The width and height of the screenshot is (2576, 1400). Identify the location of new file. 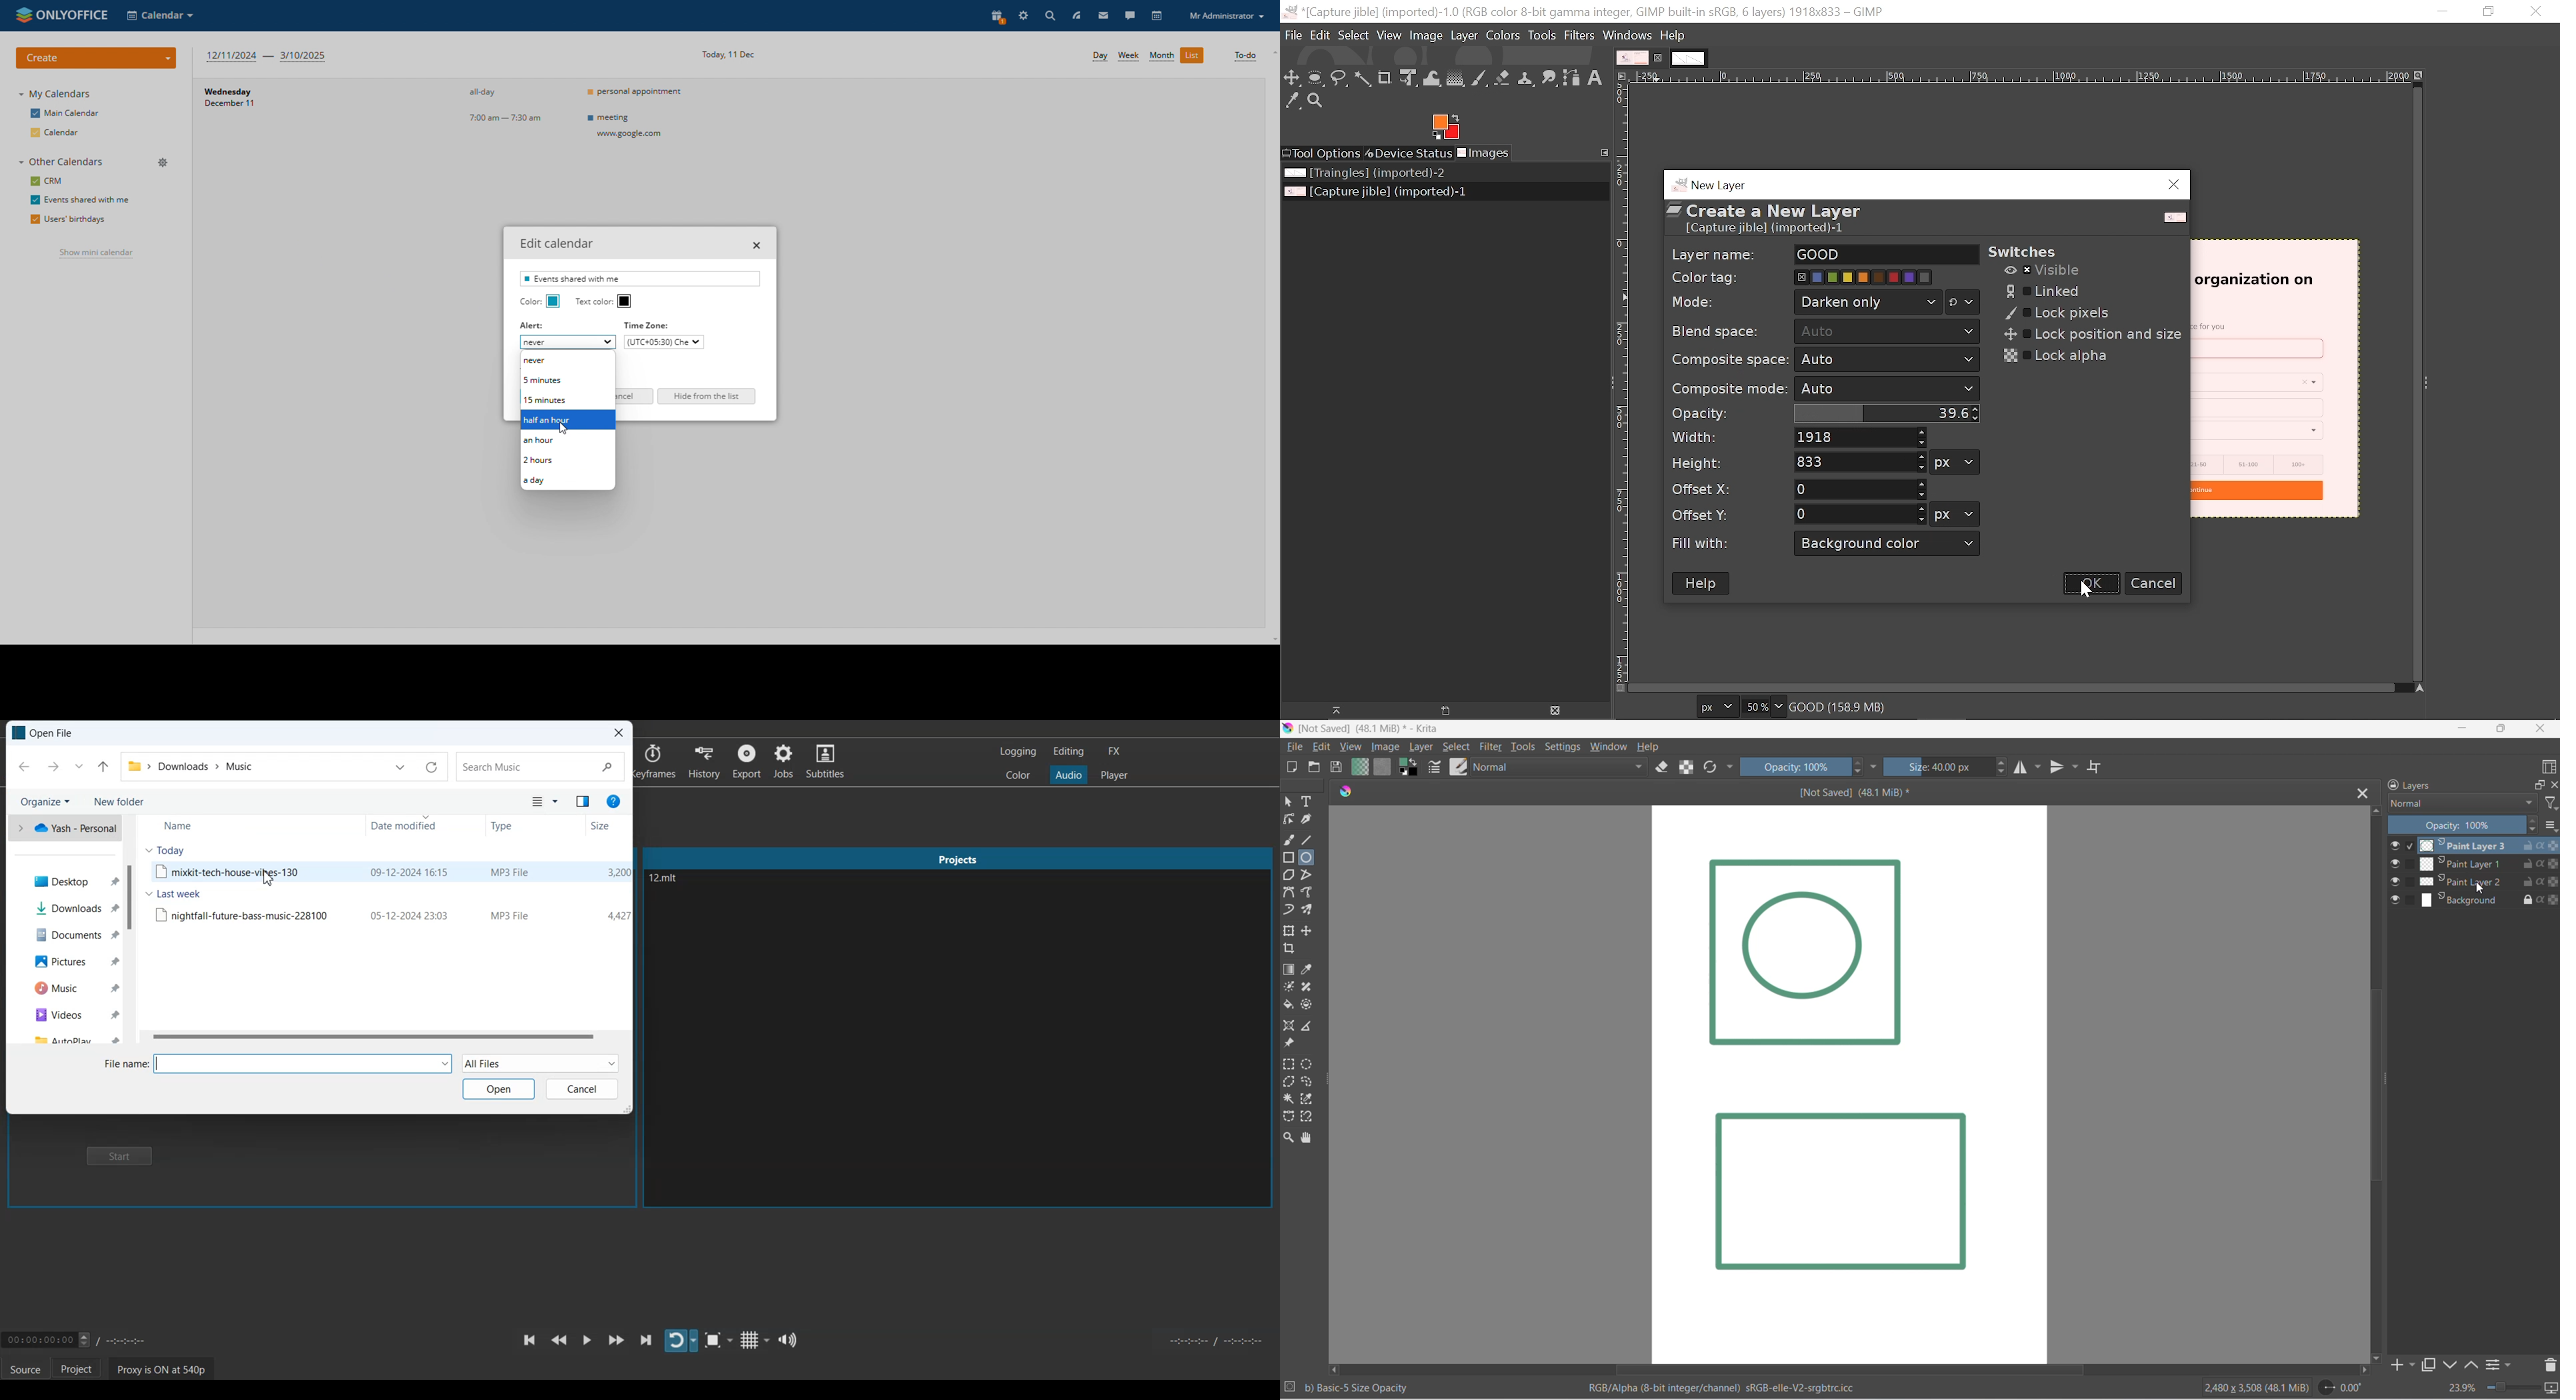
(1295, 767).